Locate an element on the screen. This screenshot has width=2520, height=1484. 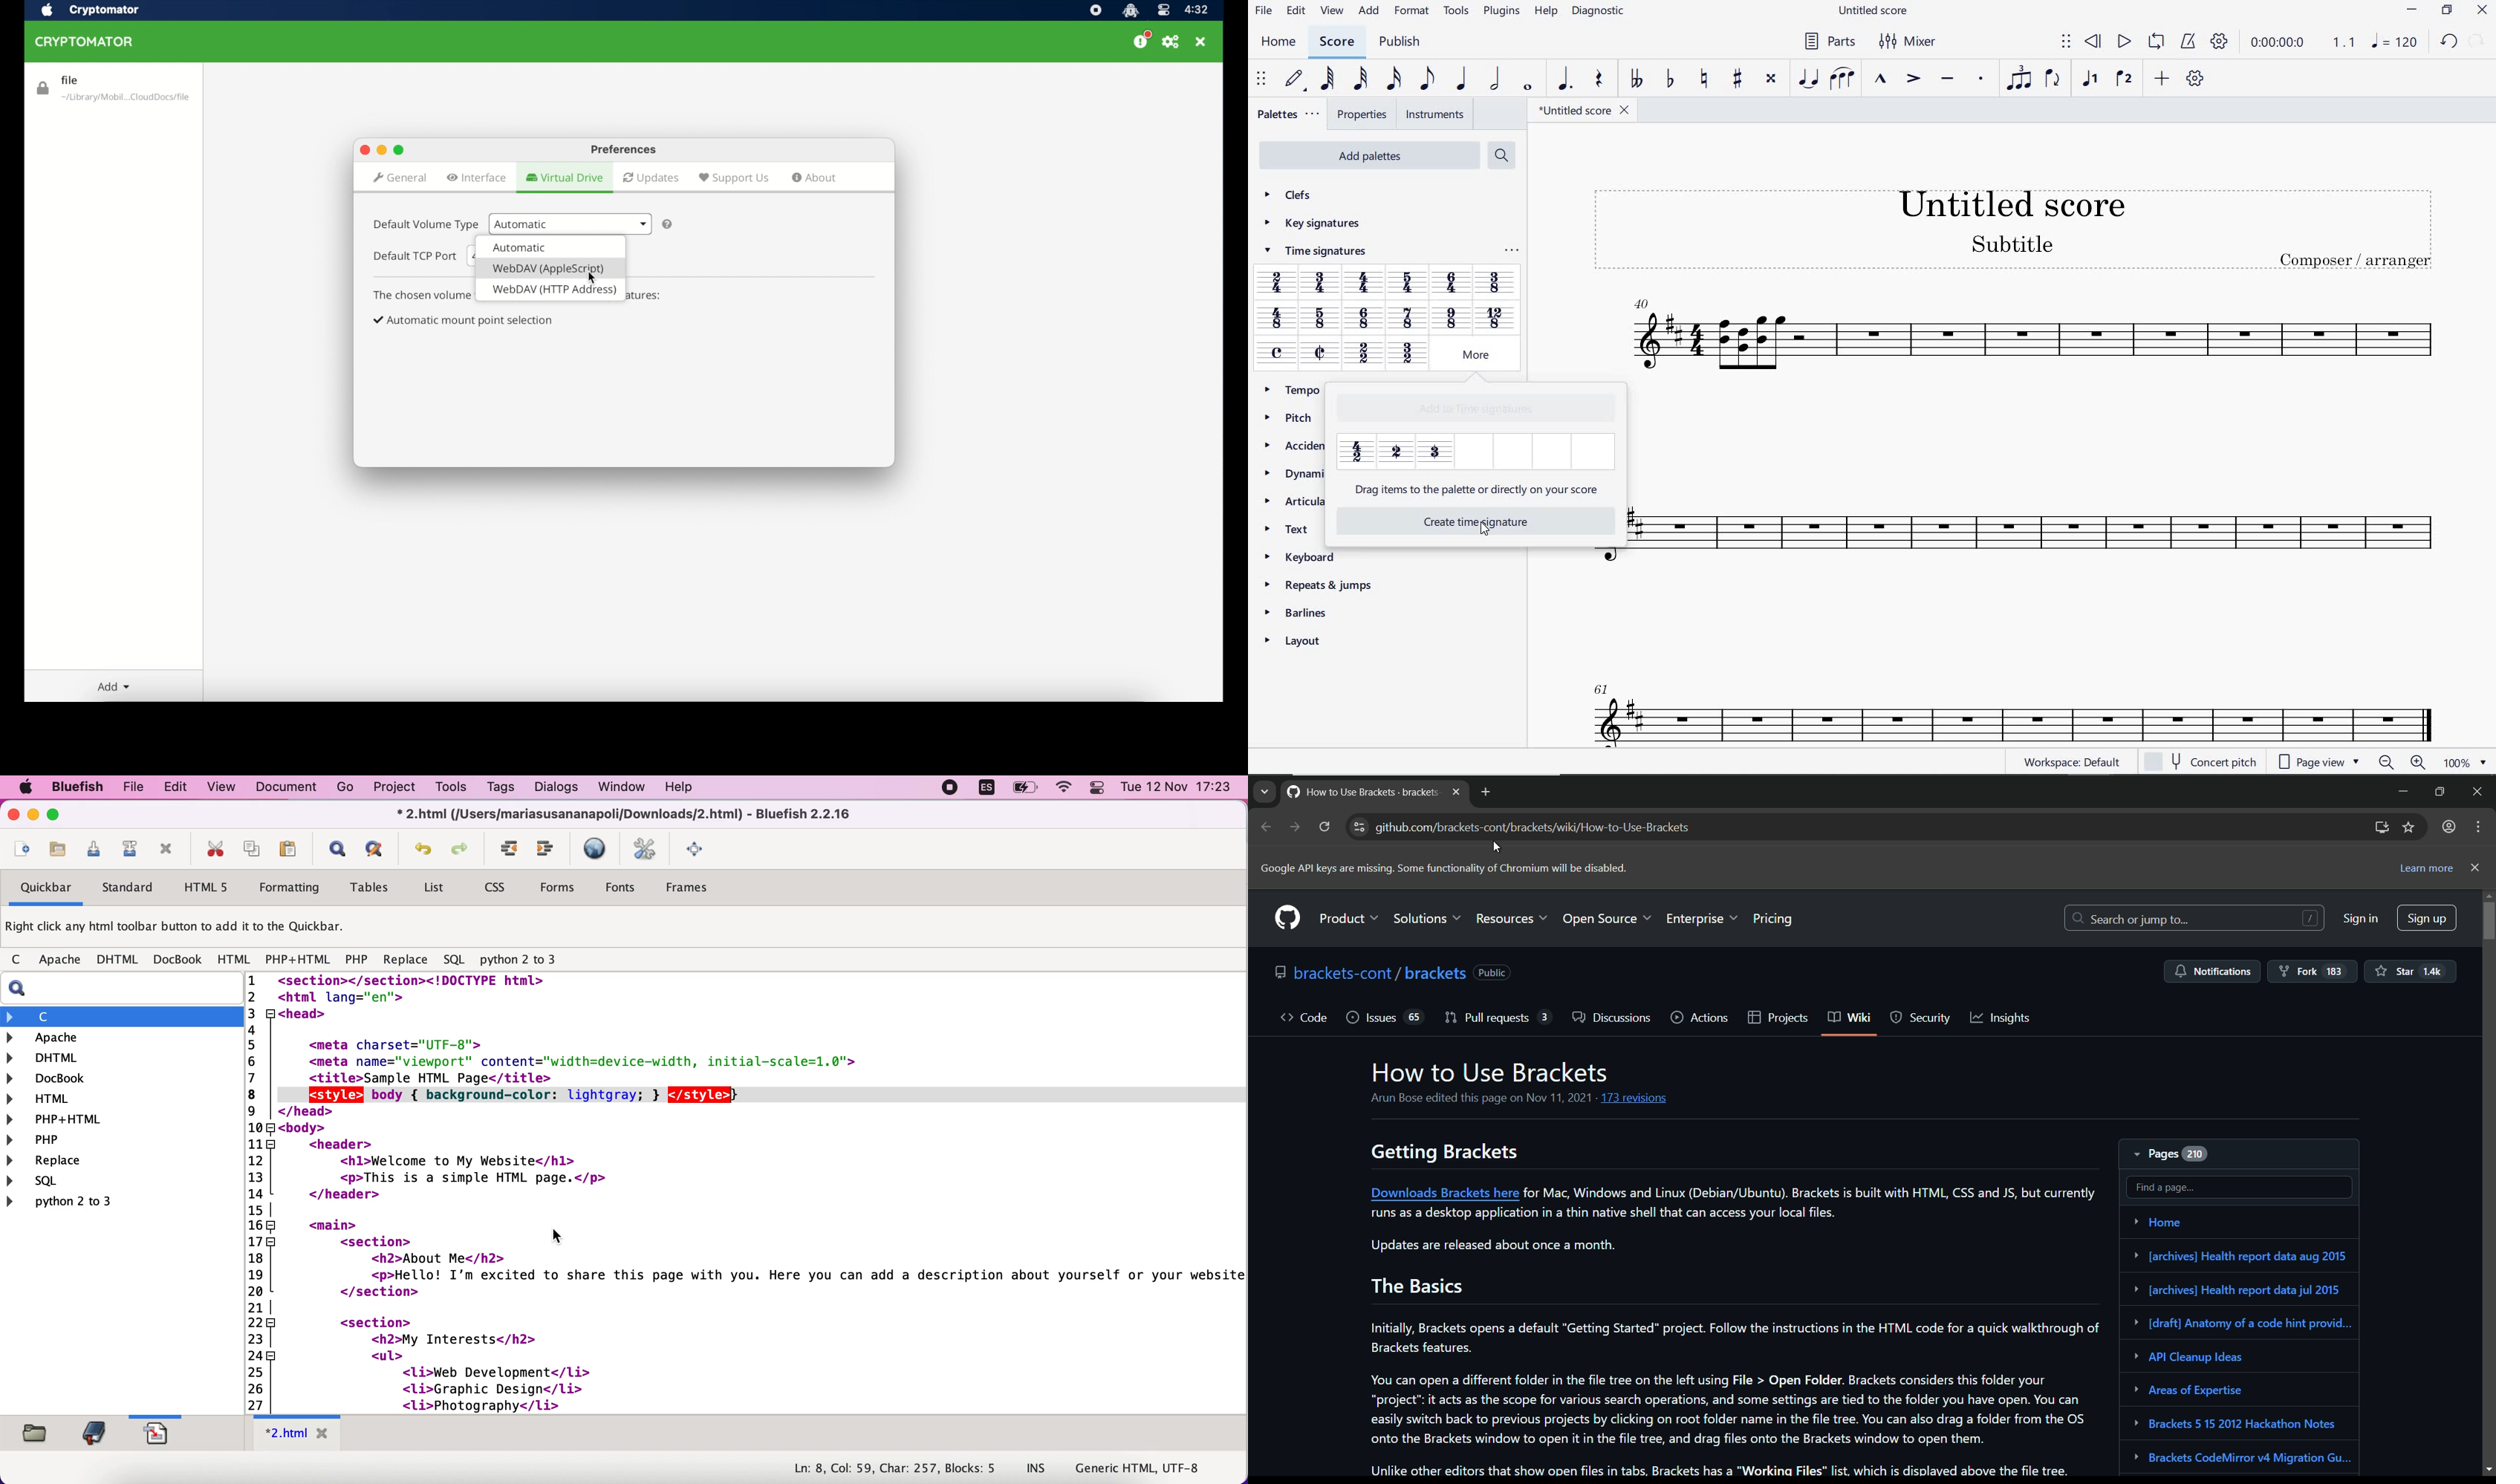
dhtml is located at coordinates (115, 1060).